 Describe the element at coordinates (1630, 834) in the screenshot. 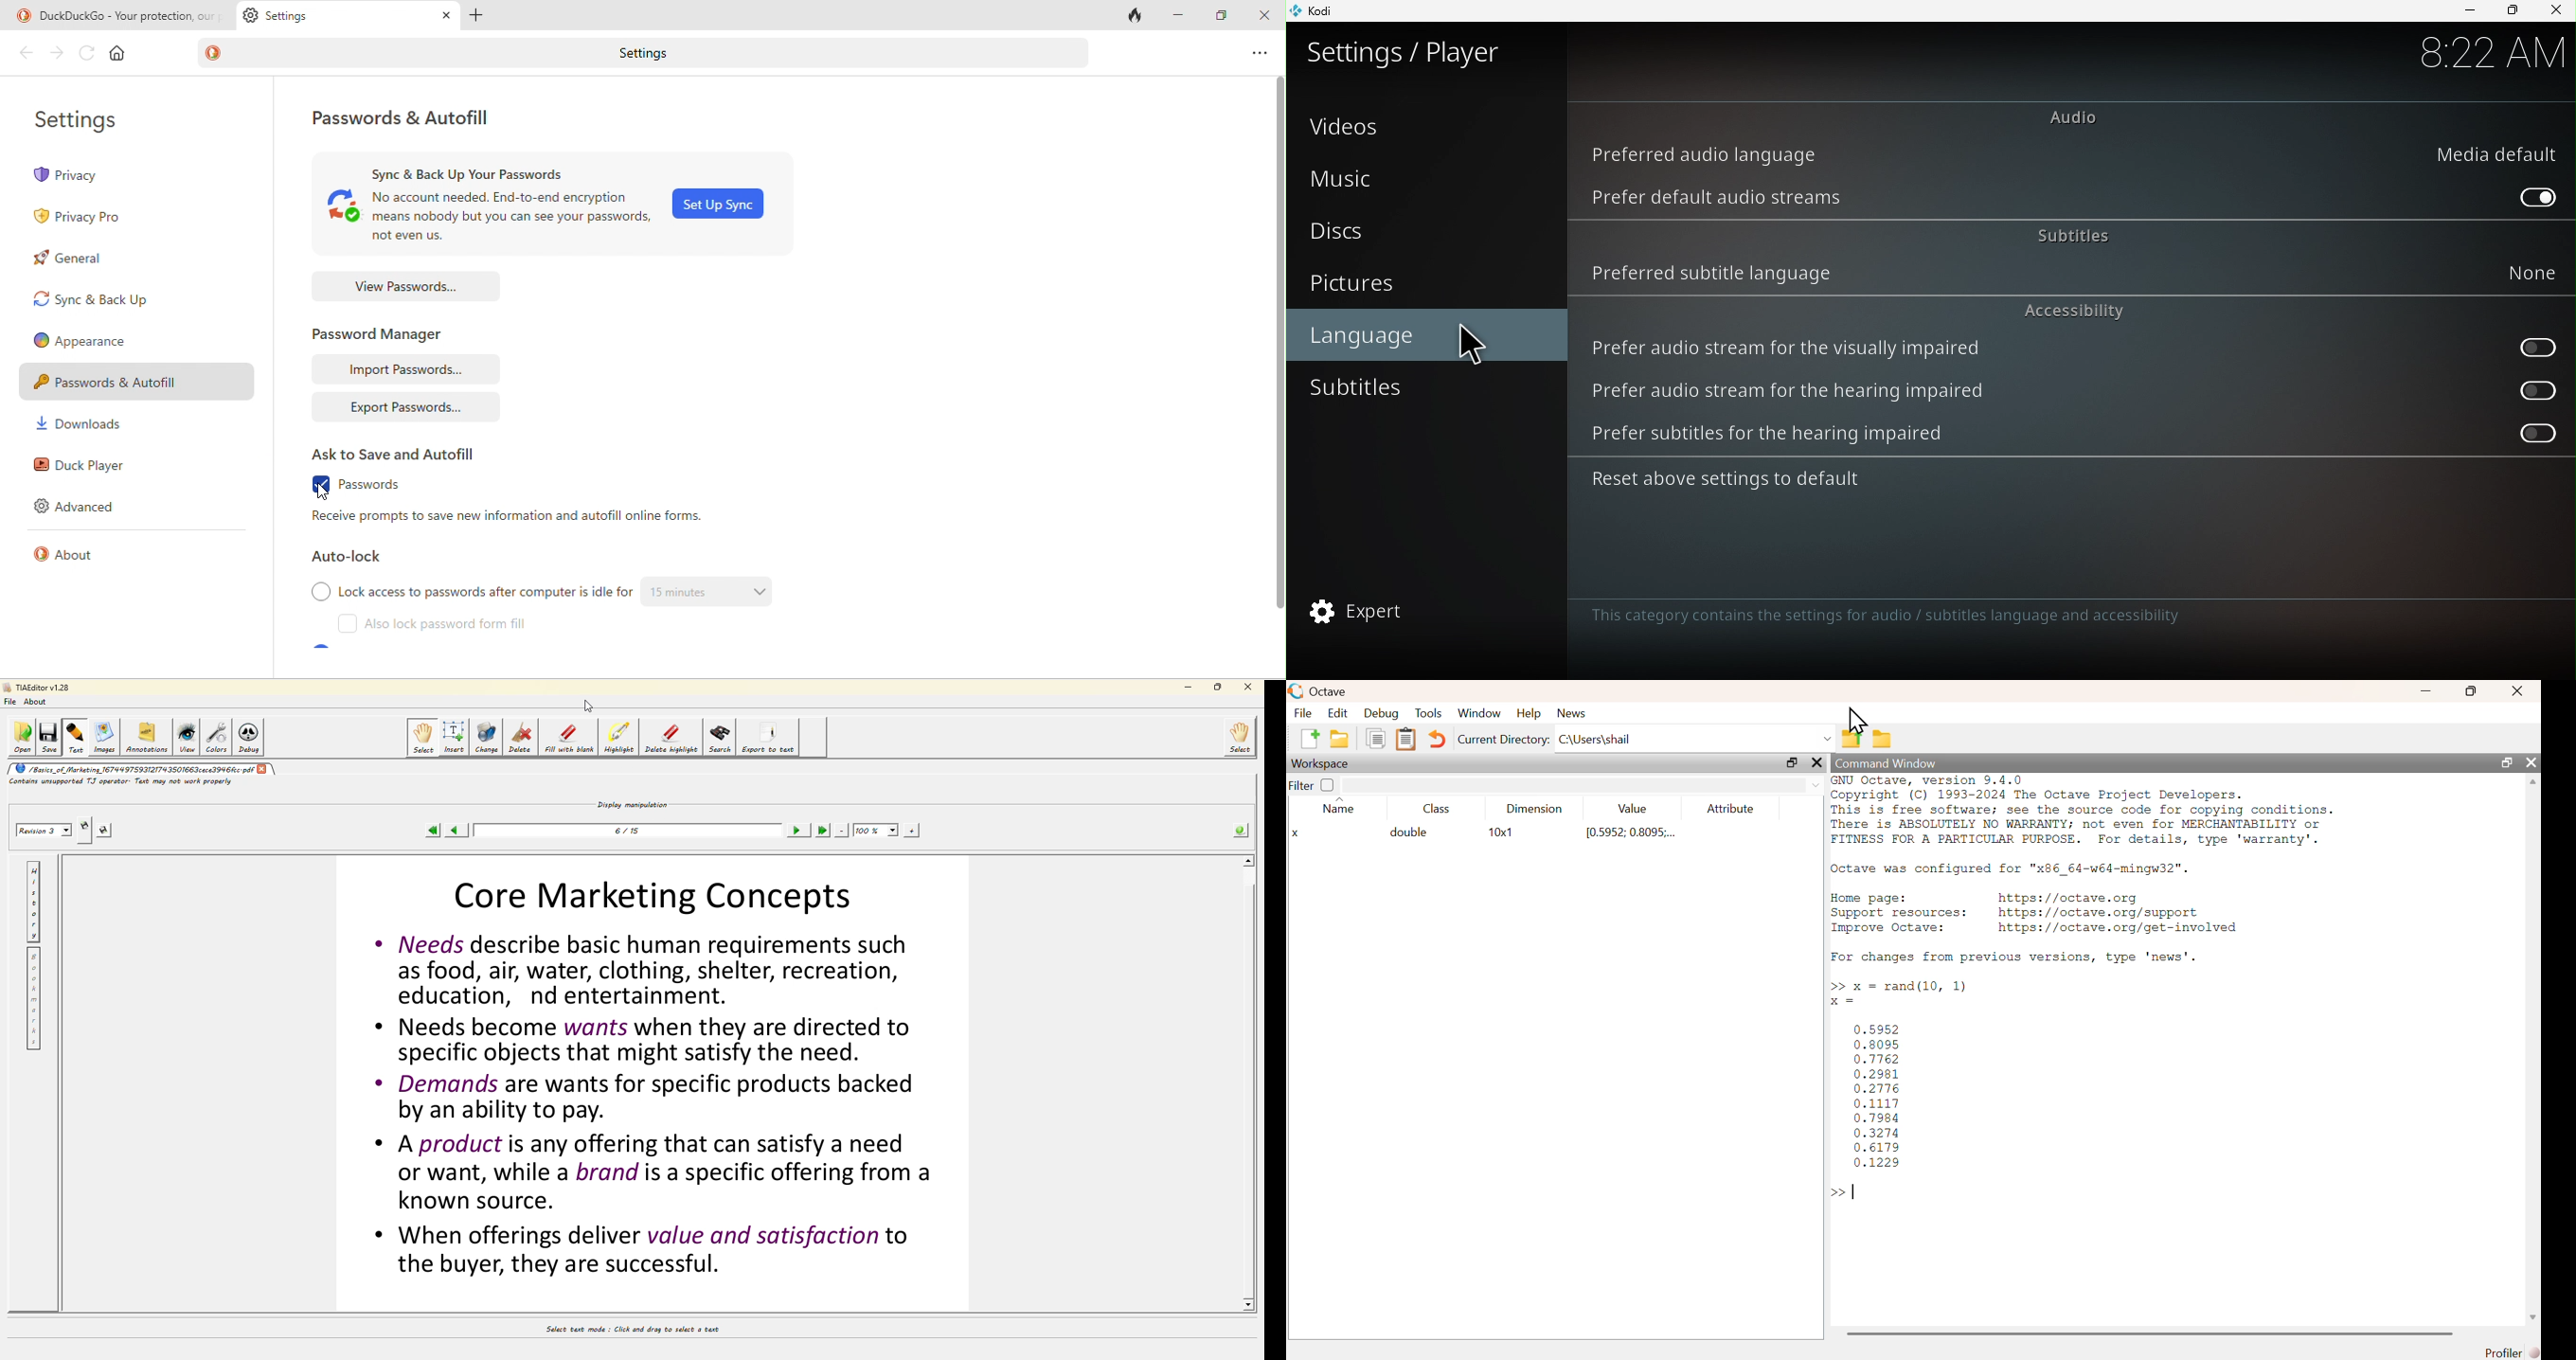

I see `[0.5952; 0.8095...` at that location.